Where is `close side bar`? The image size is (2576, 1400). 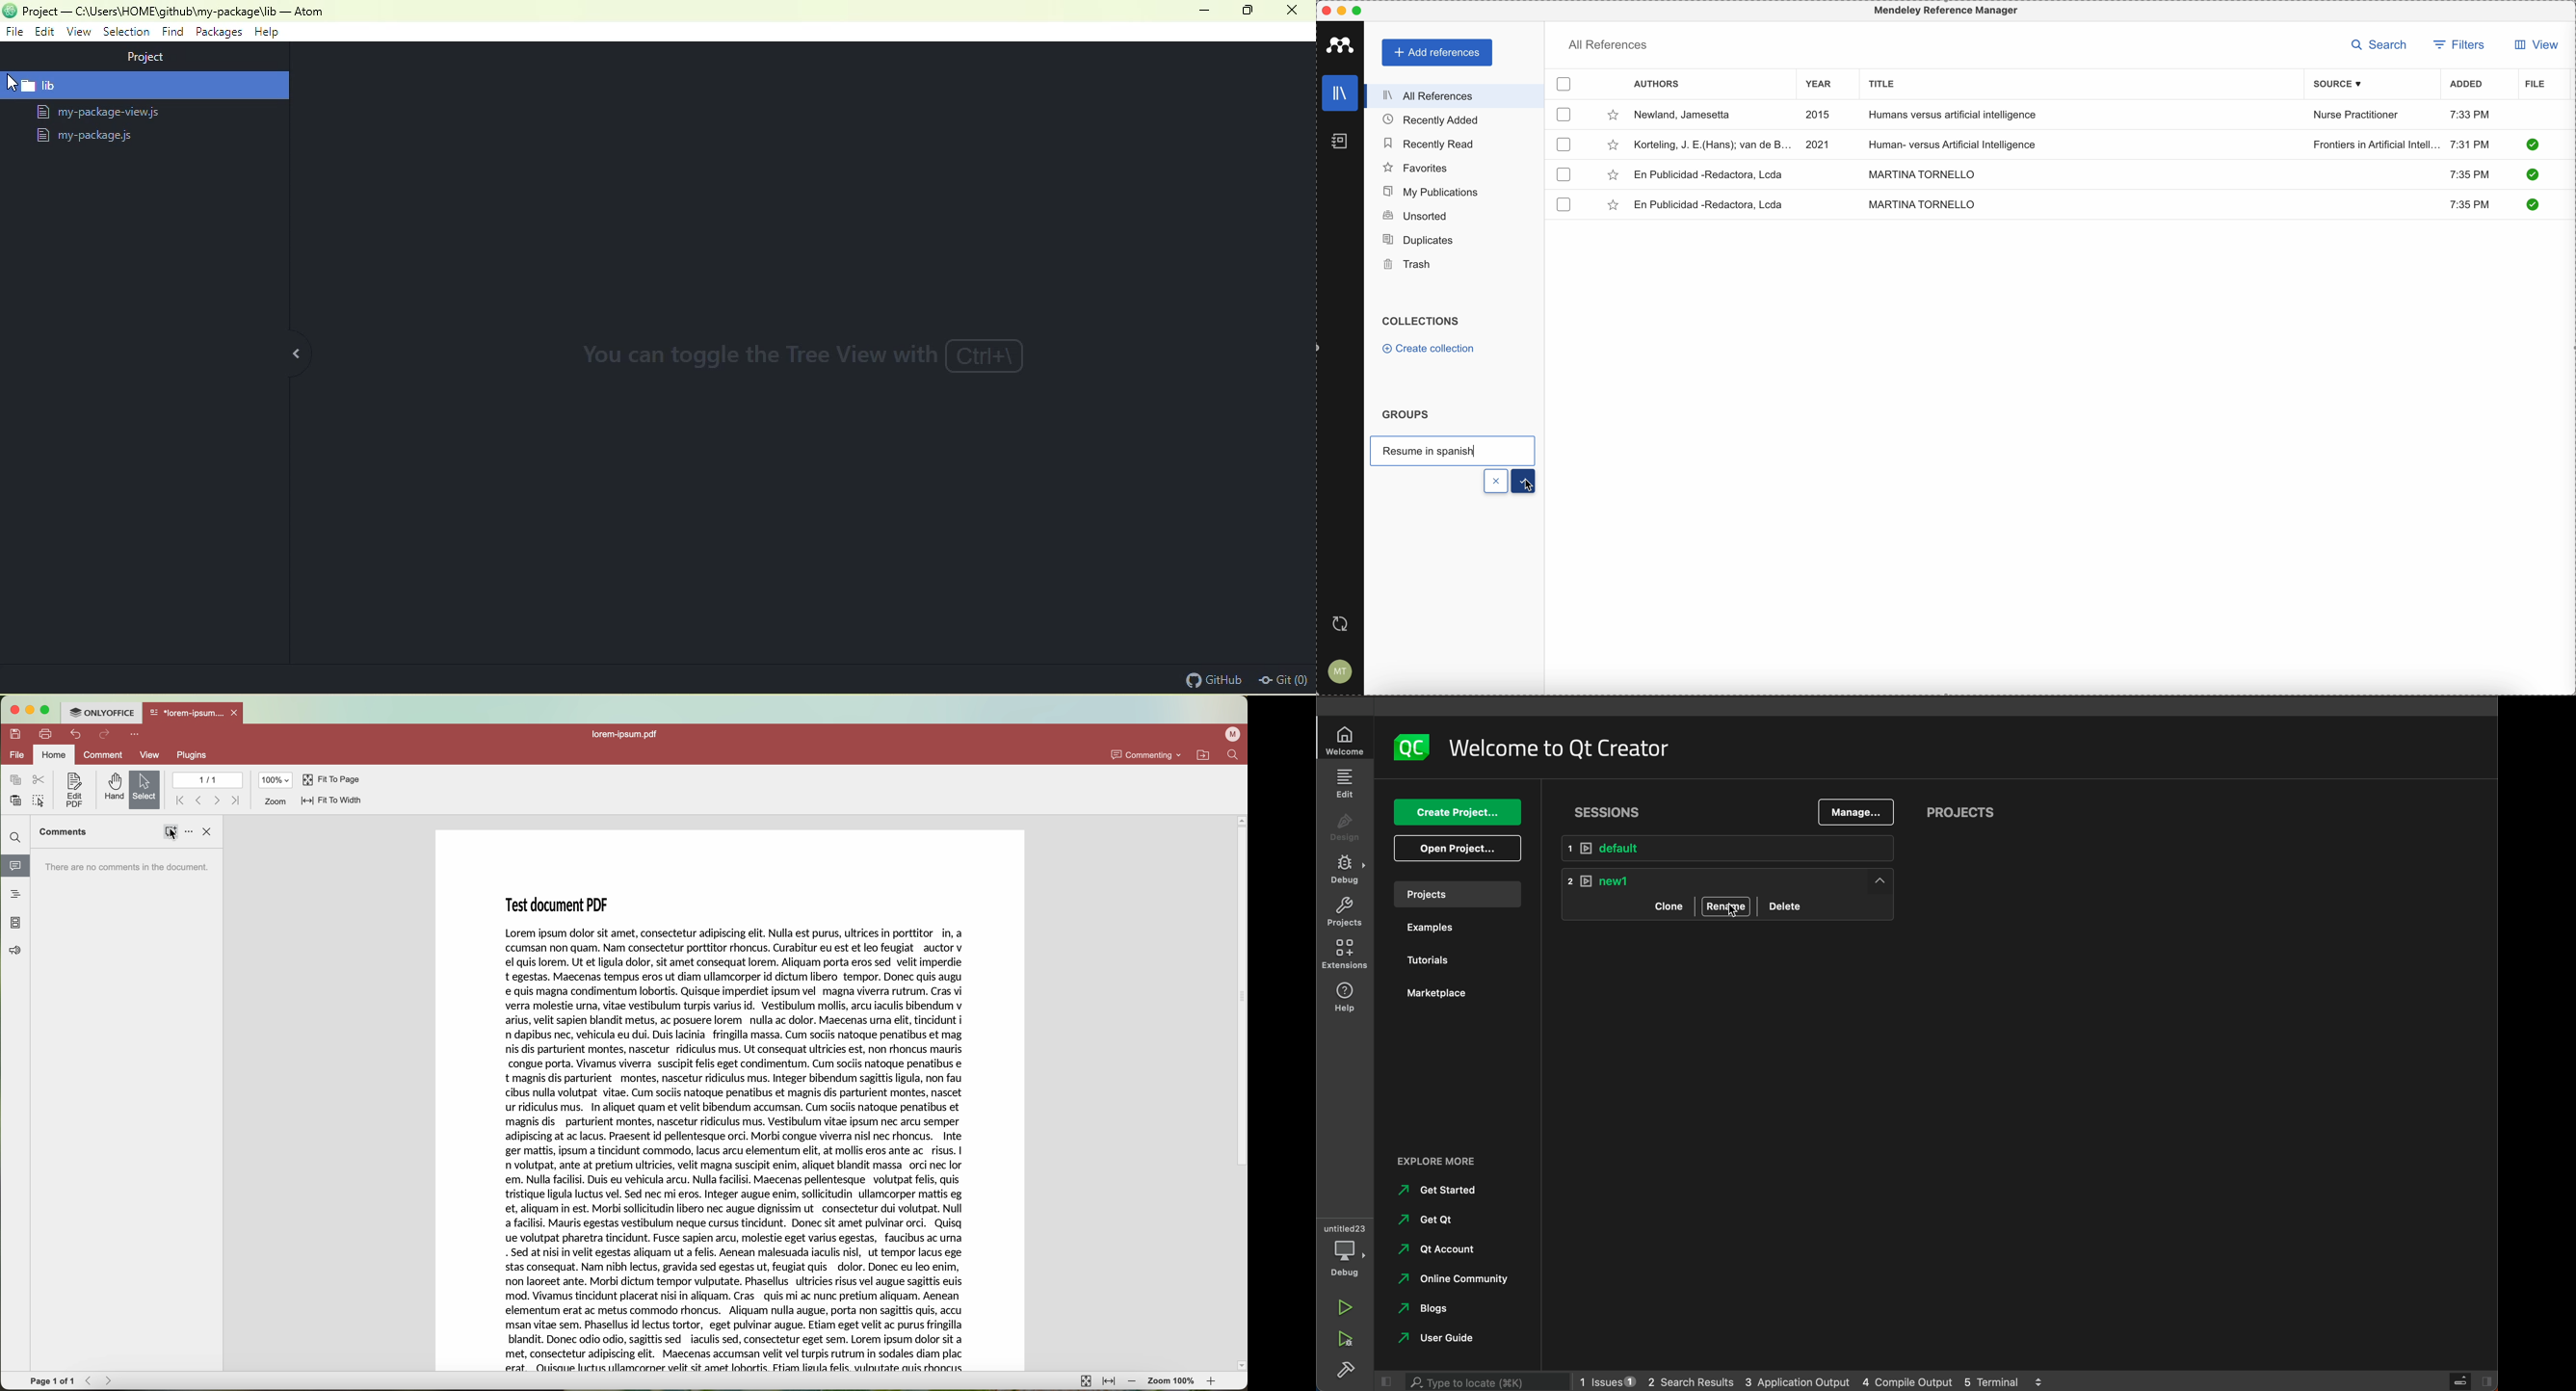 close side bar is located at coordinates (208, 831).